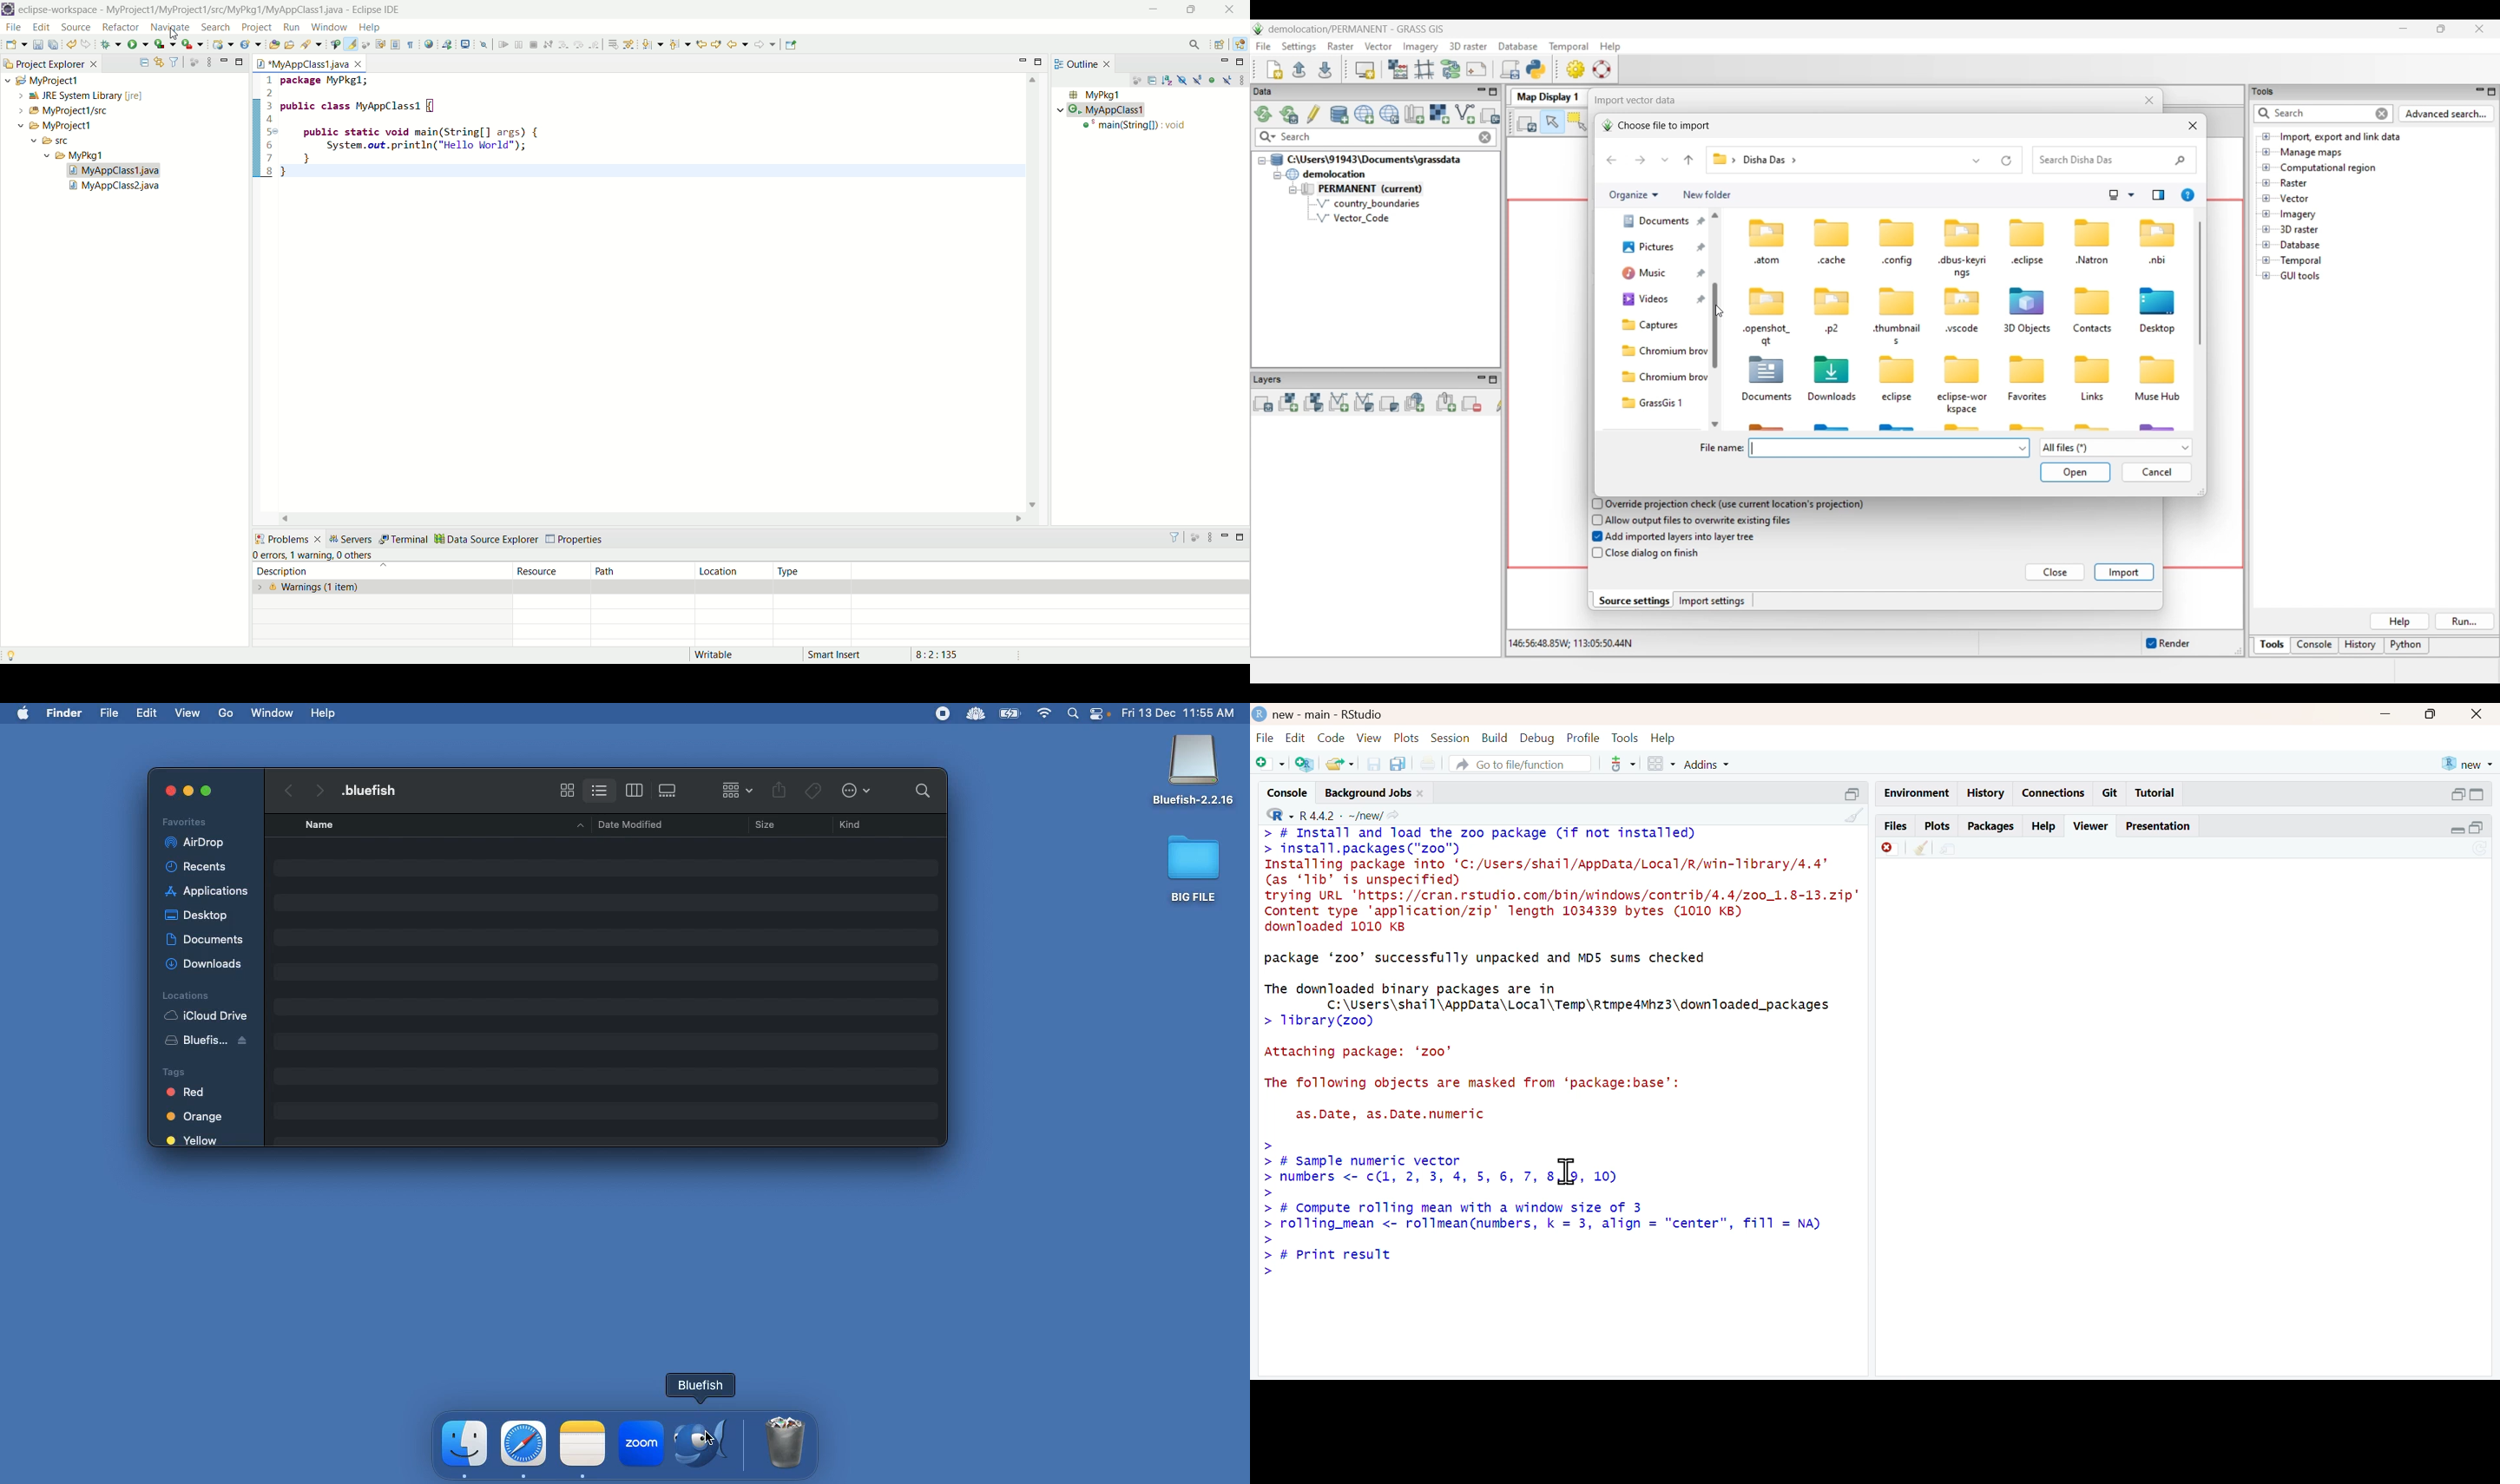 The image size is (2520, 1484). Describe the element at coordinates (195, 1093) in the screenshot. I see `red` at that location.